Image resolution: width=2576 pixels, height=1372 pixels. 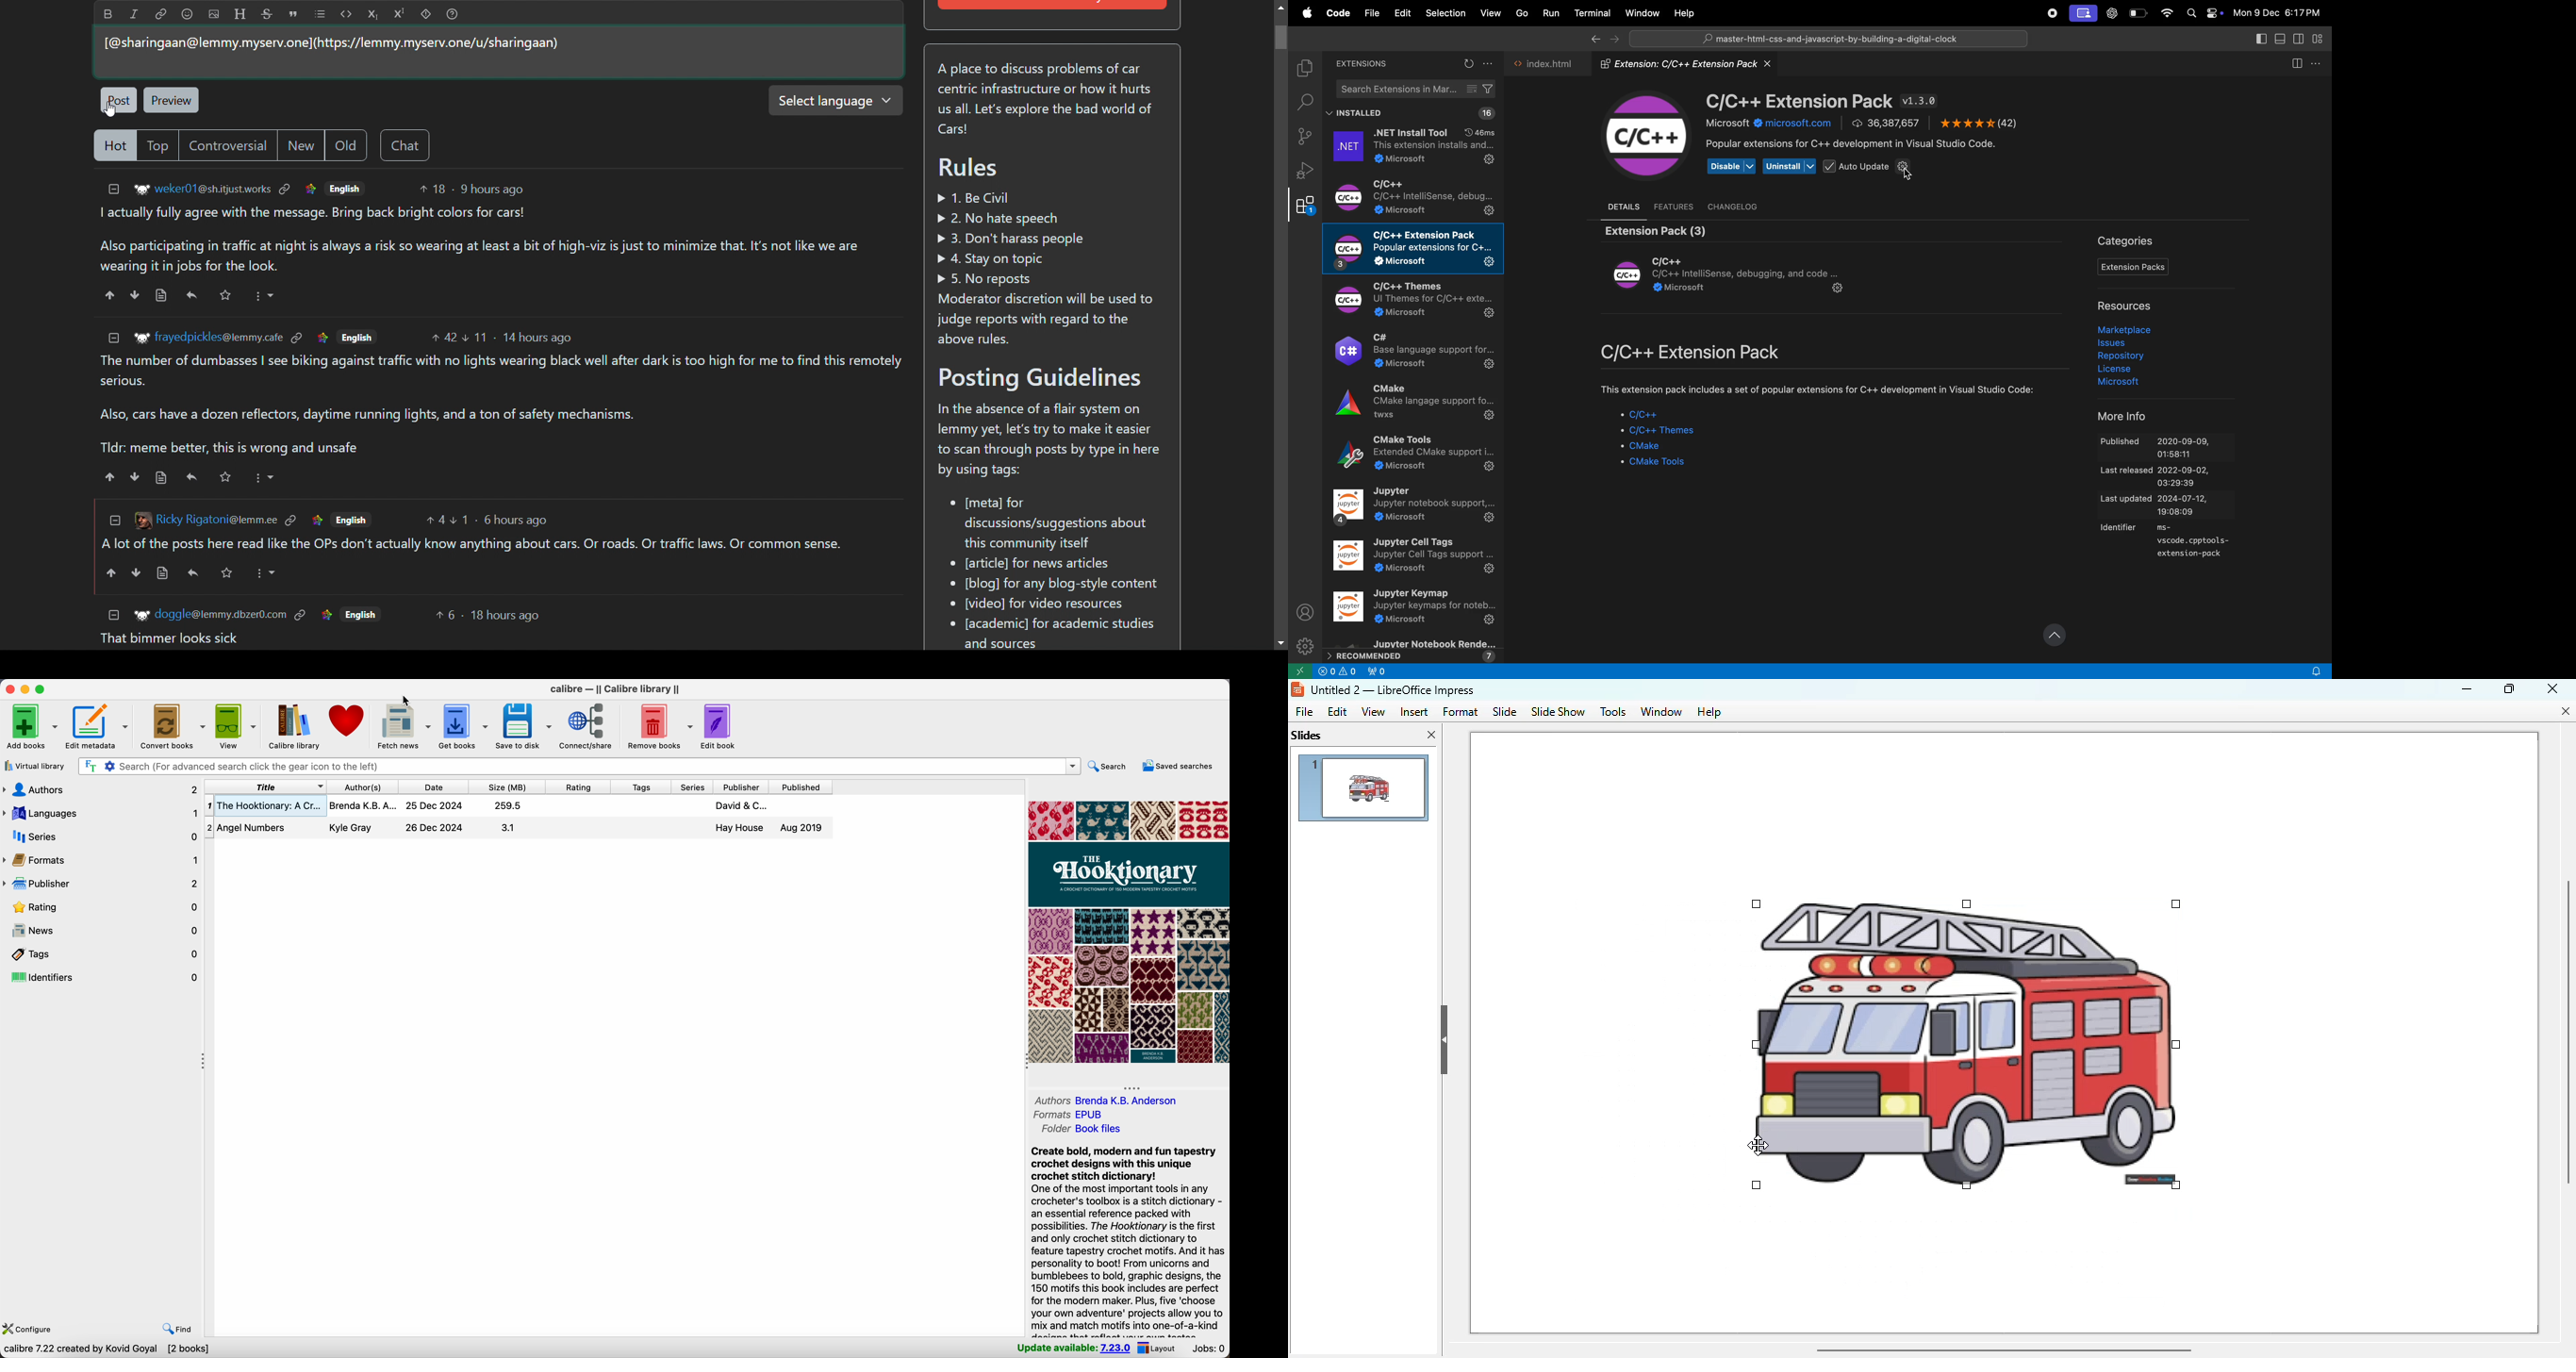 I want to click on close document, so click(x=2568, y=711).